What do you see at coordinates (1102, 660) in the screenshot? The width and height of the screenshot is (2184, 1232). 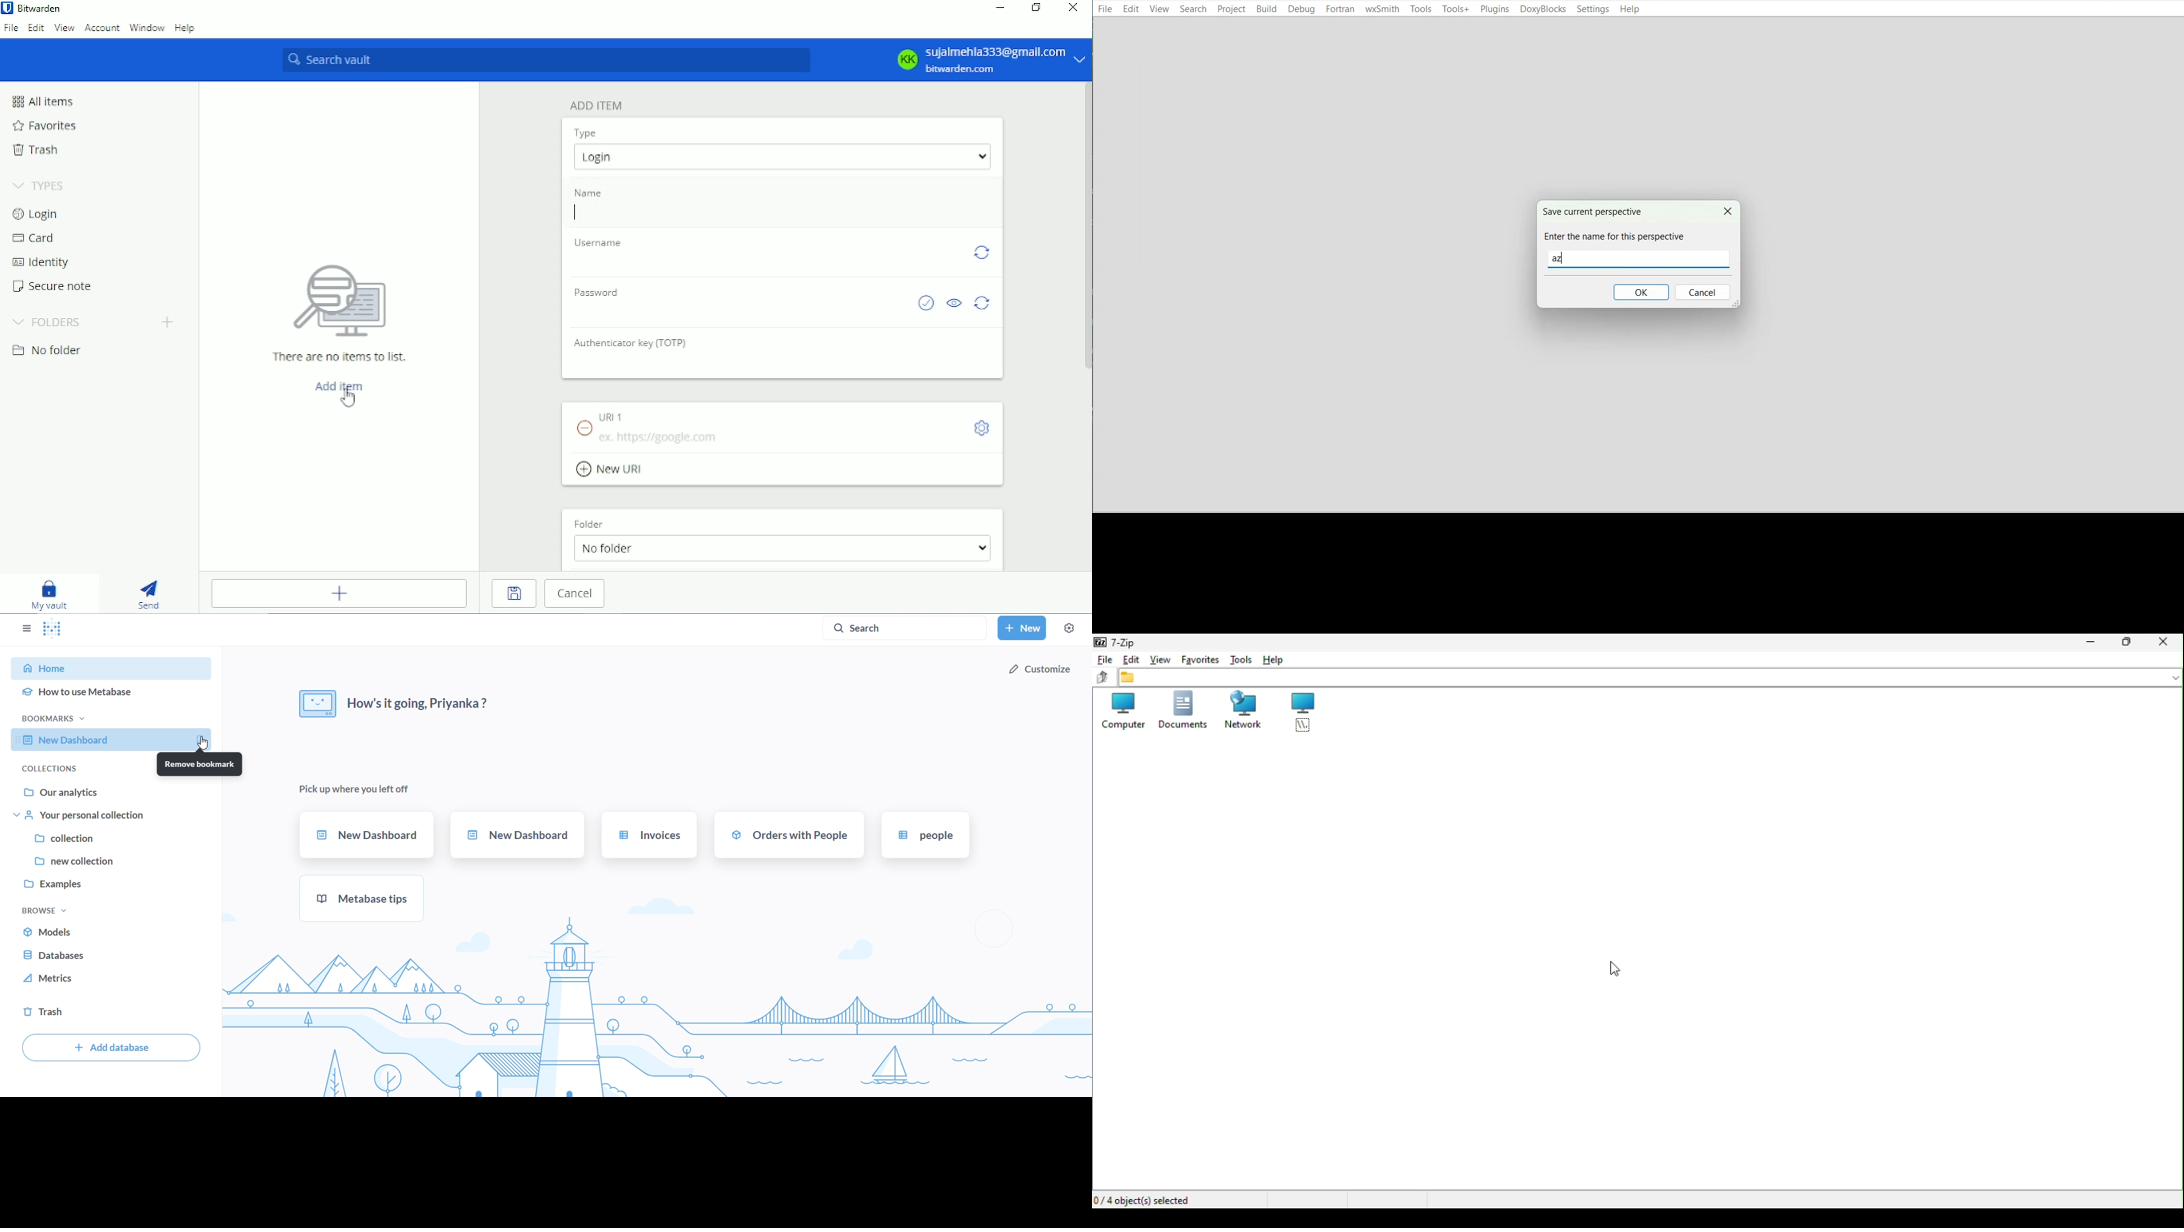 I see `File` at bounding box center [1102, 660].